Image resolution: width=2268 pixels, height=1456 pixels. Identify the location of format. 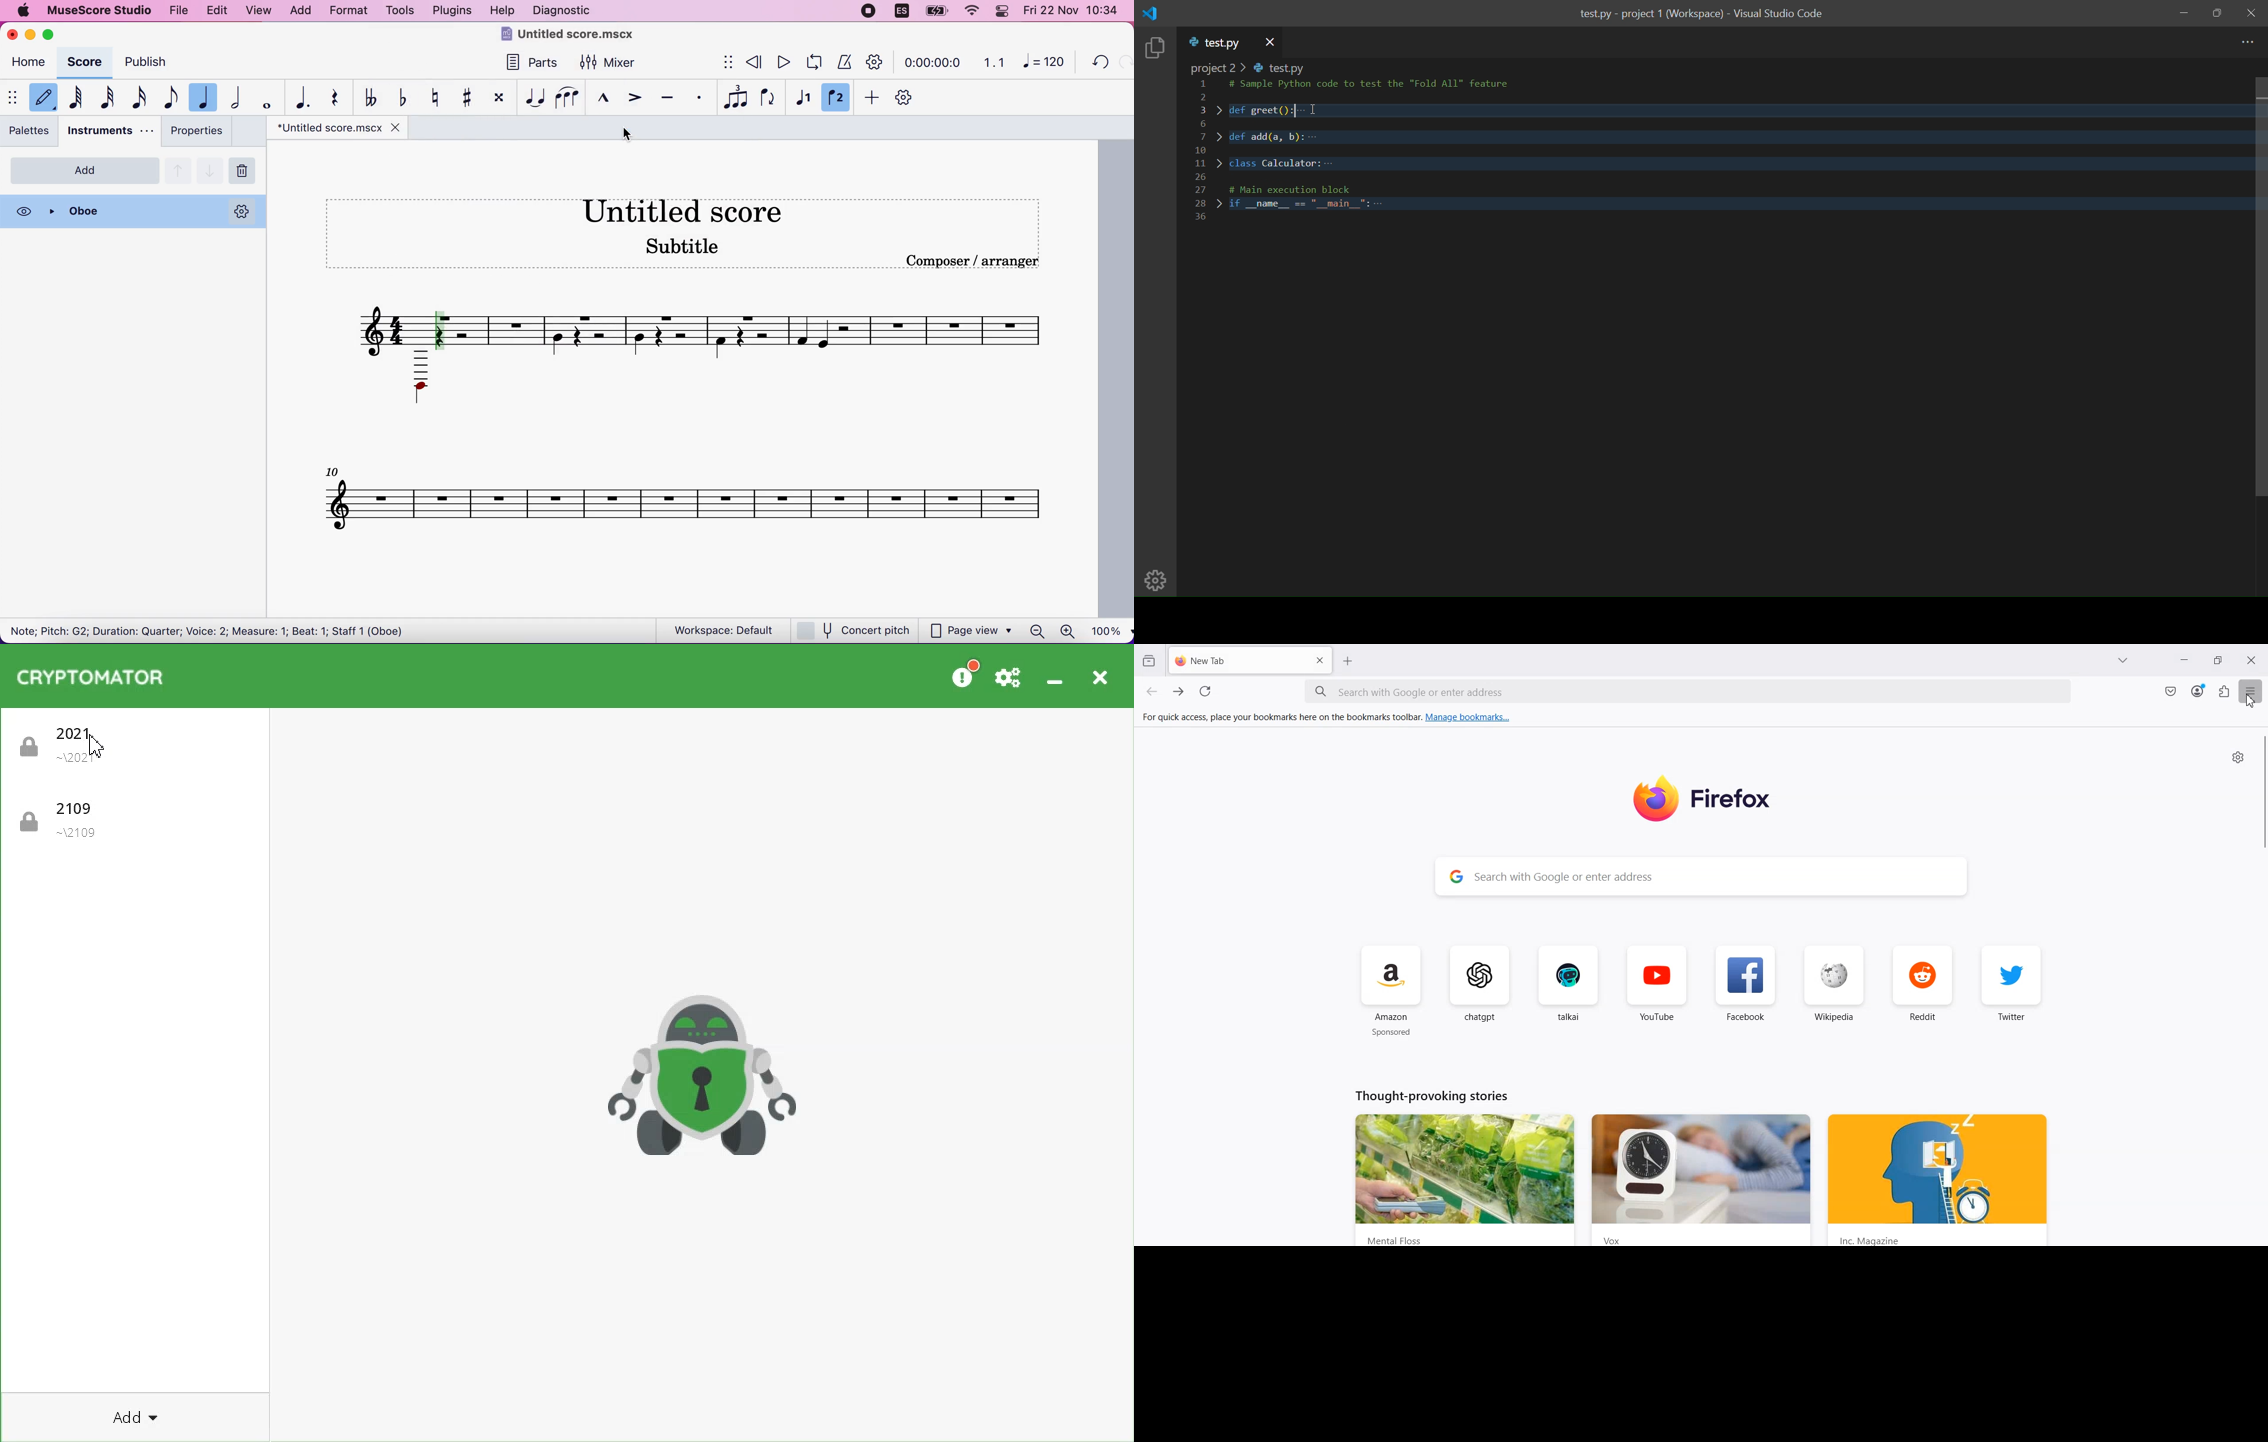
(351, 11).